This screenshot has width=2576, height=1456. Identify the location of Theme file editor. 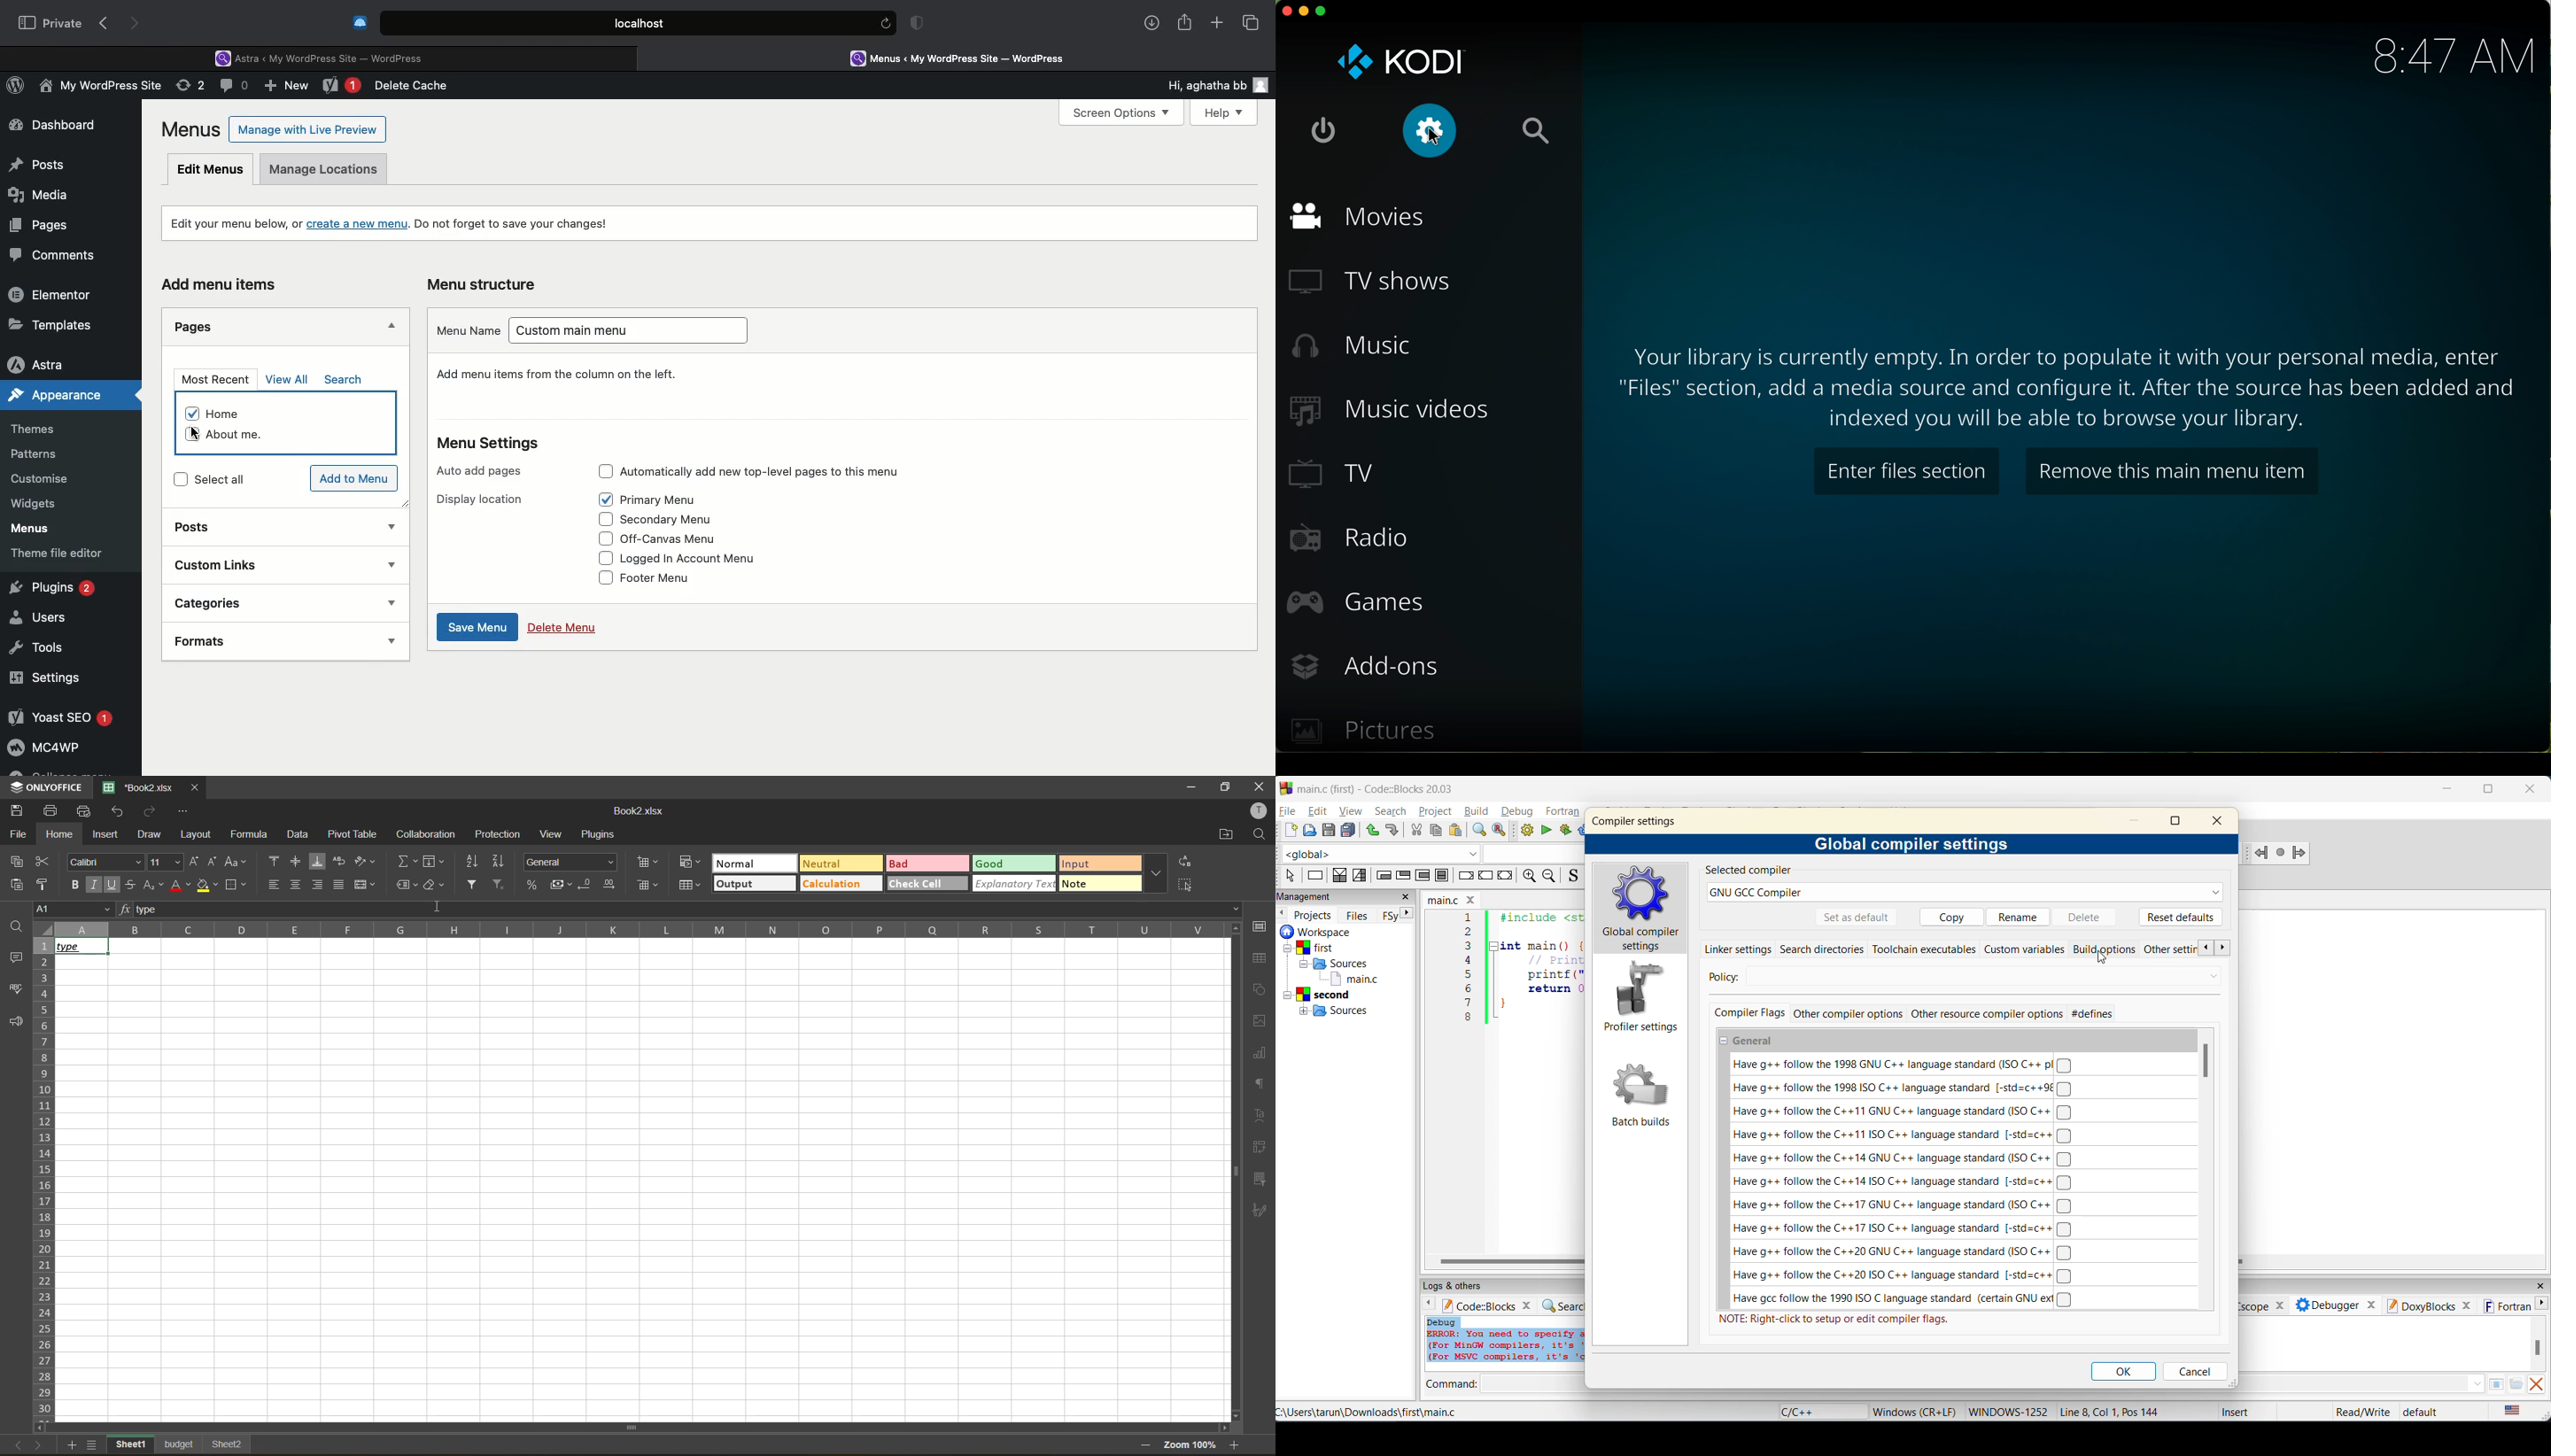
(64, 553).